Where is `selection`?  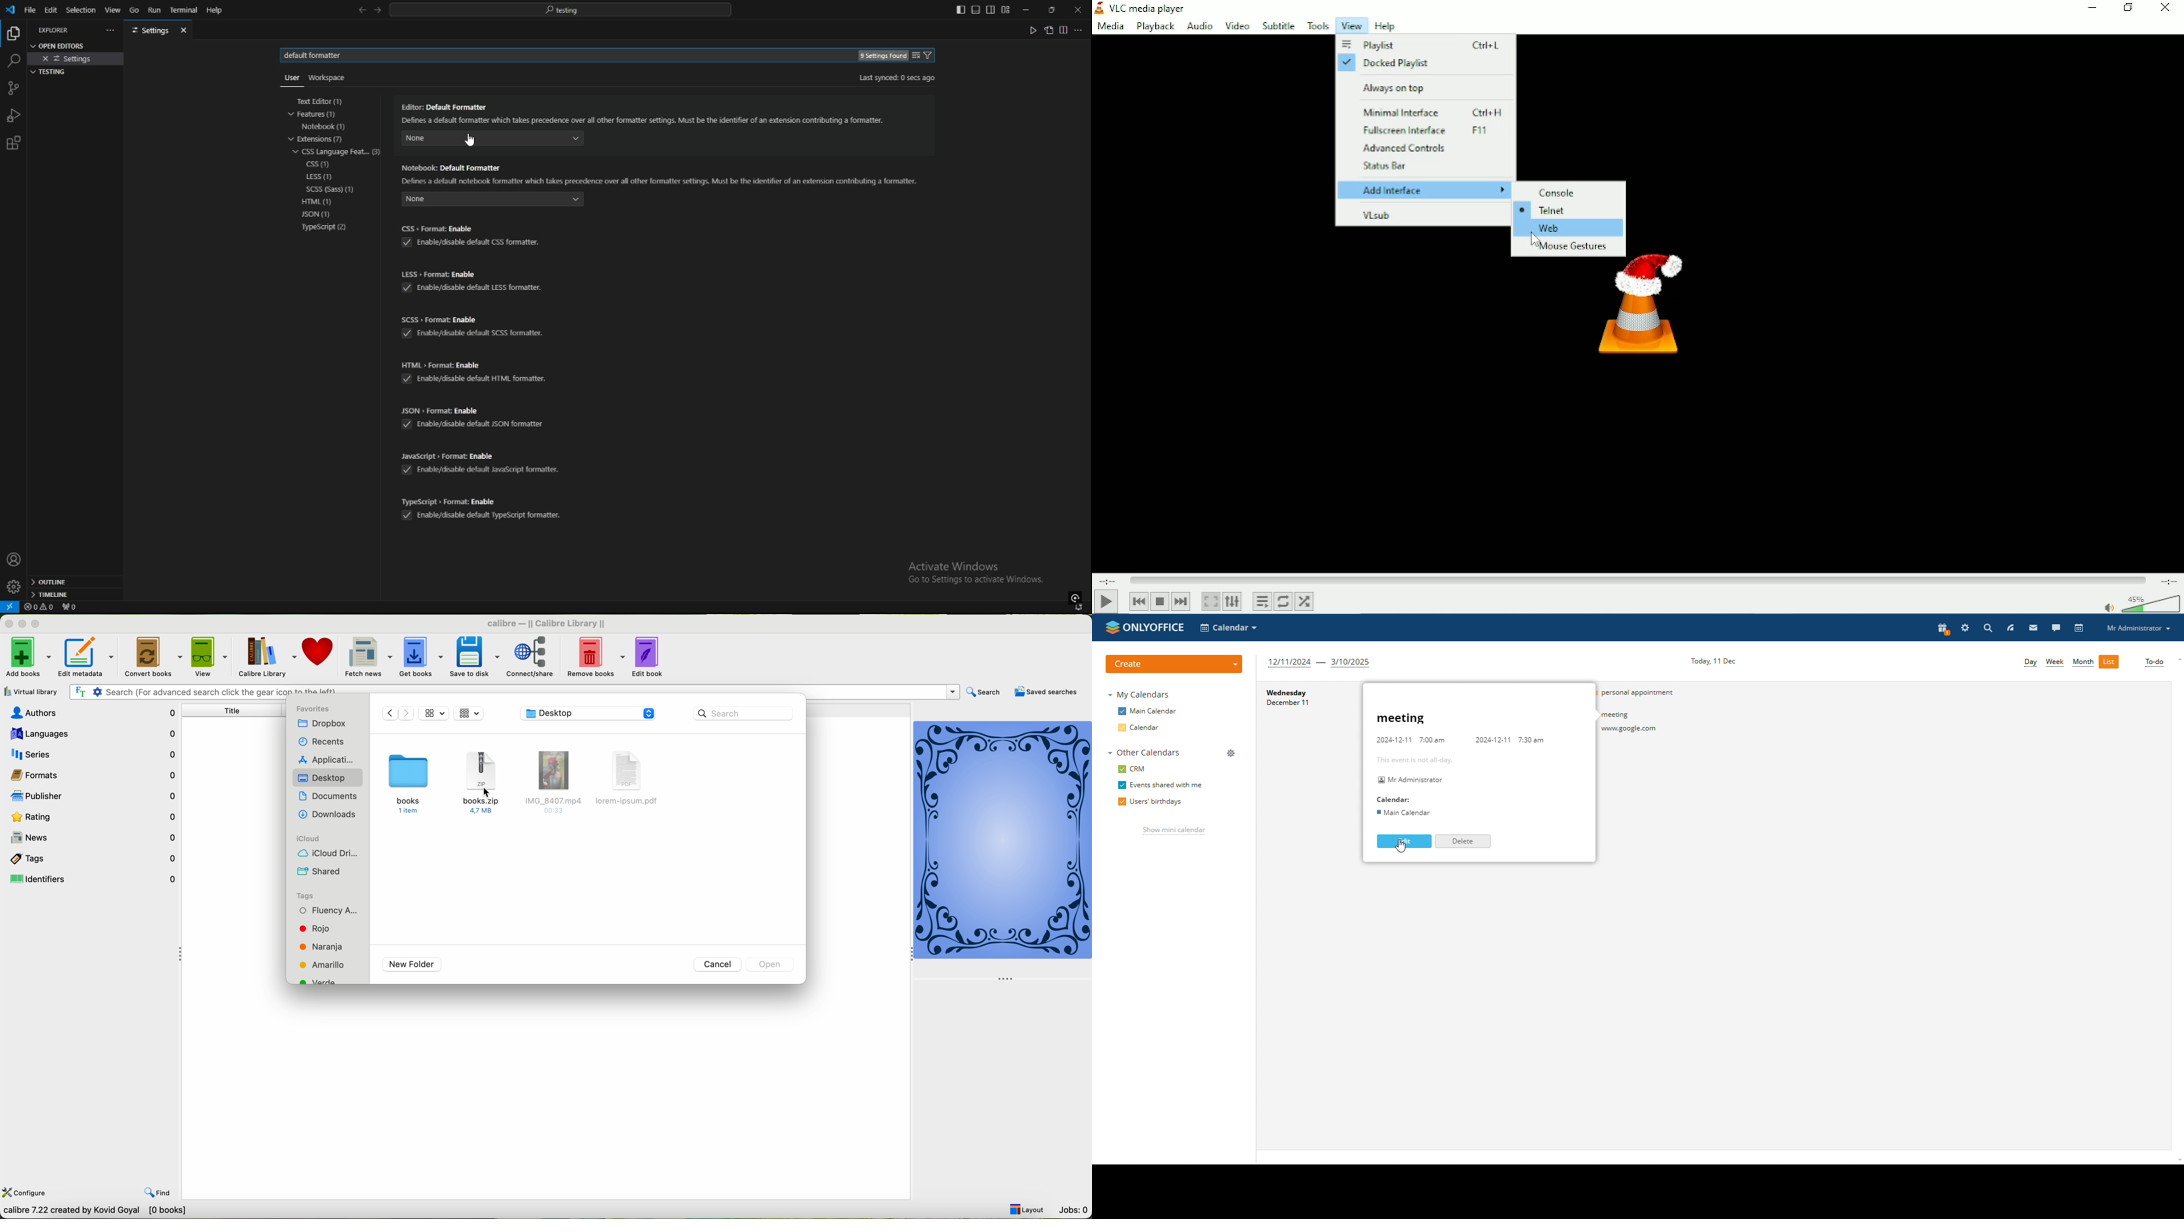
selection is located at coordinates (80, 10).